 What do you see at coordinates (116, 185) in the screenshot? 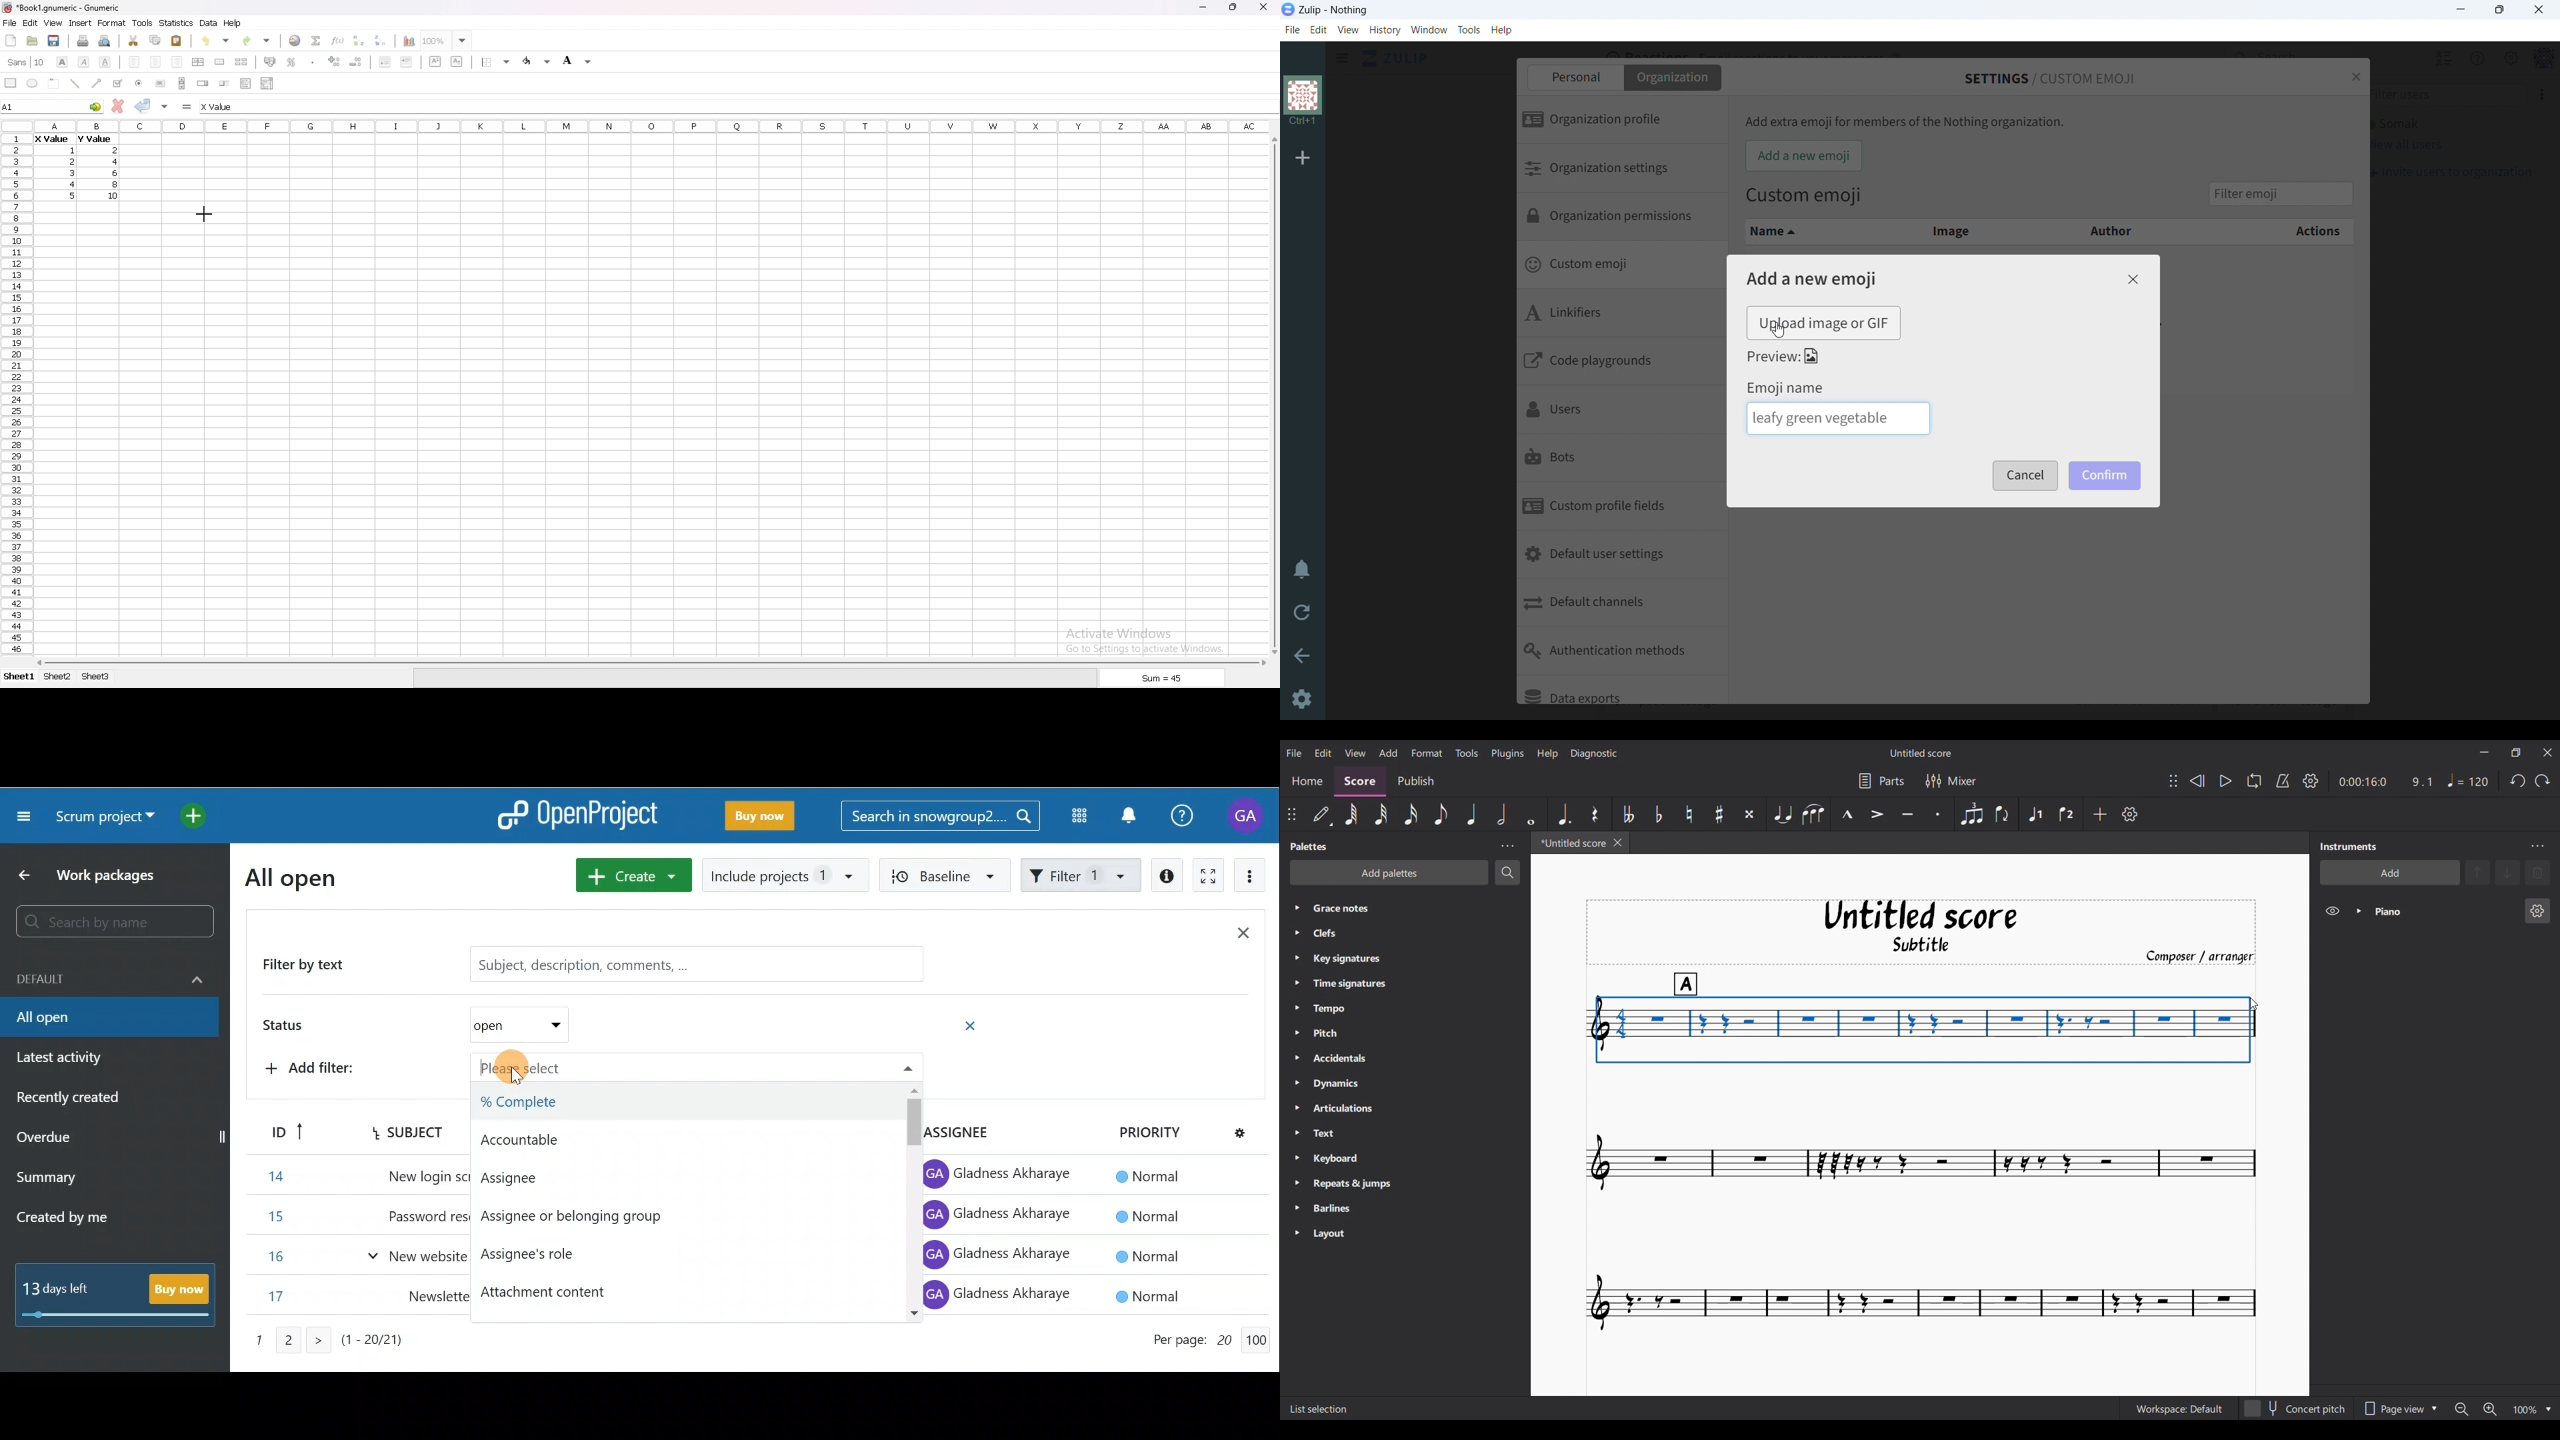
I see `value` at bounding box center [116, 185].